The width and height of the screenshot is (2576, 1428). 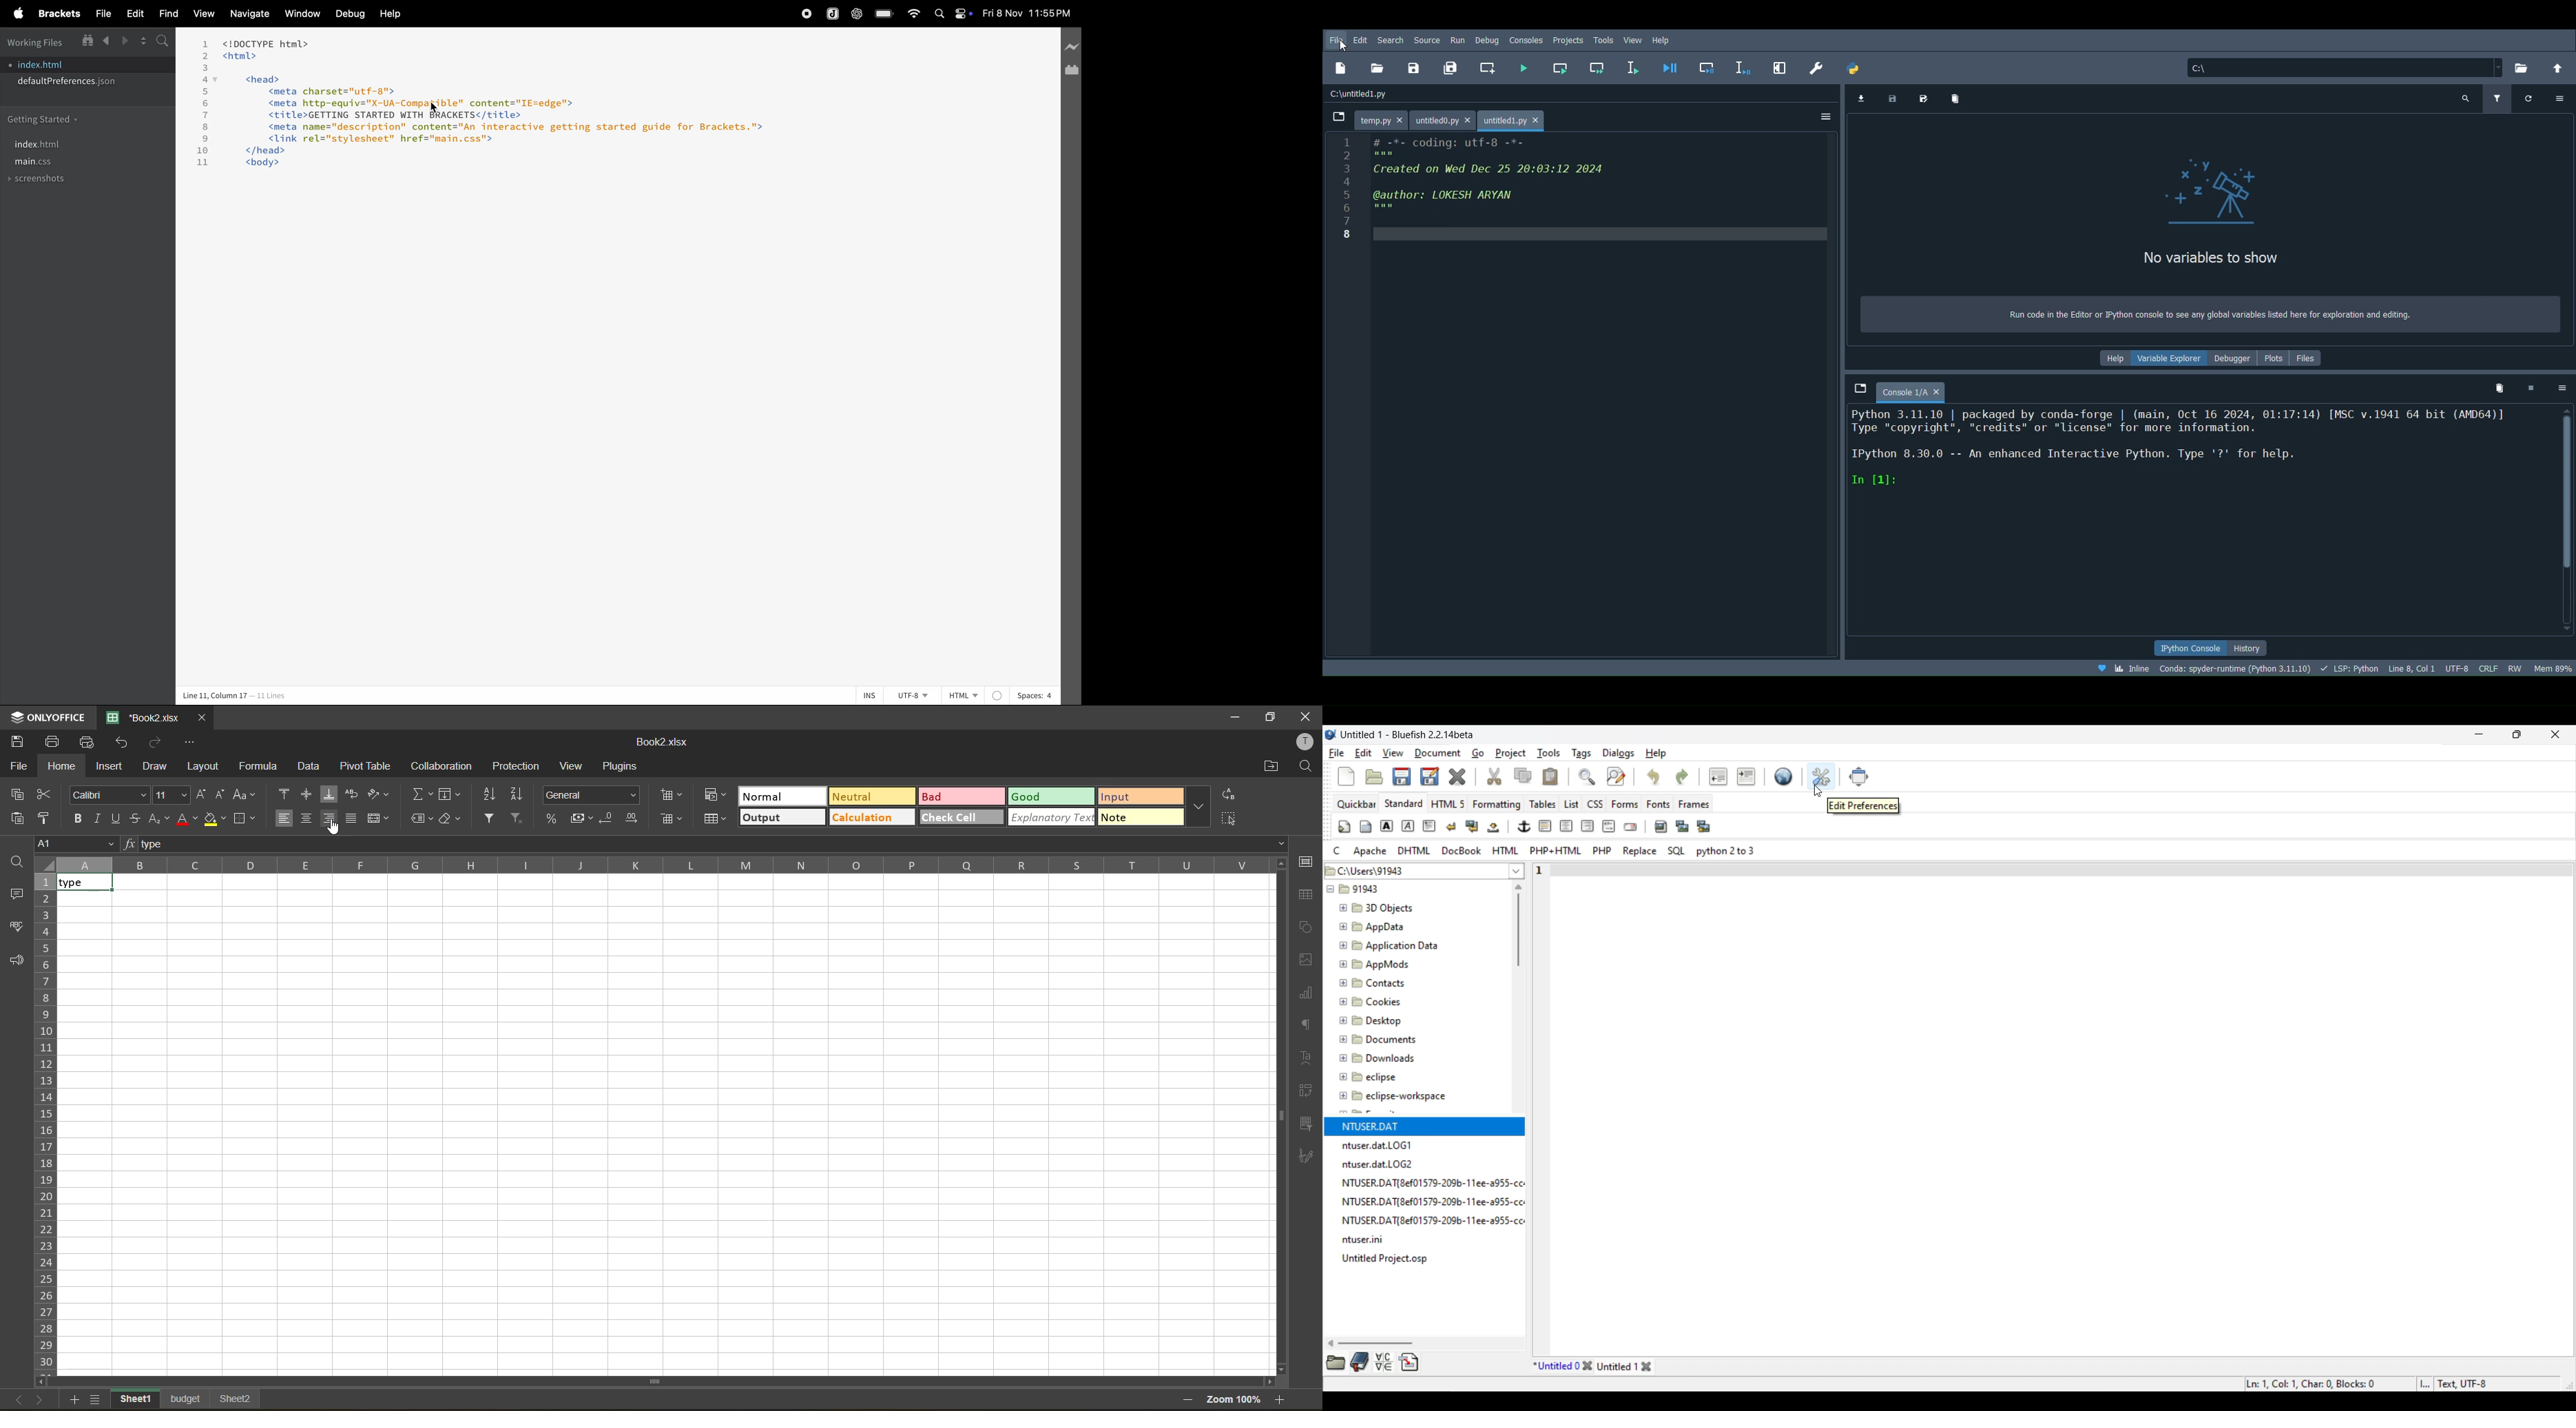 I want to click on collaboration, so click(x=446, y=765).